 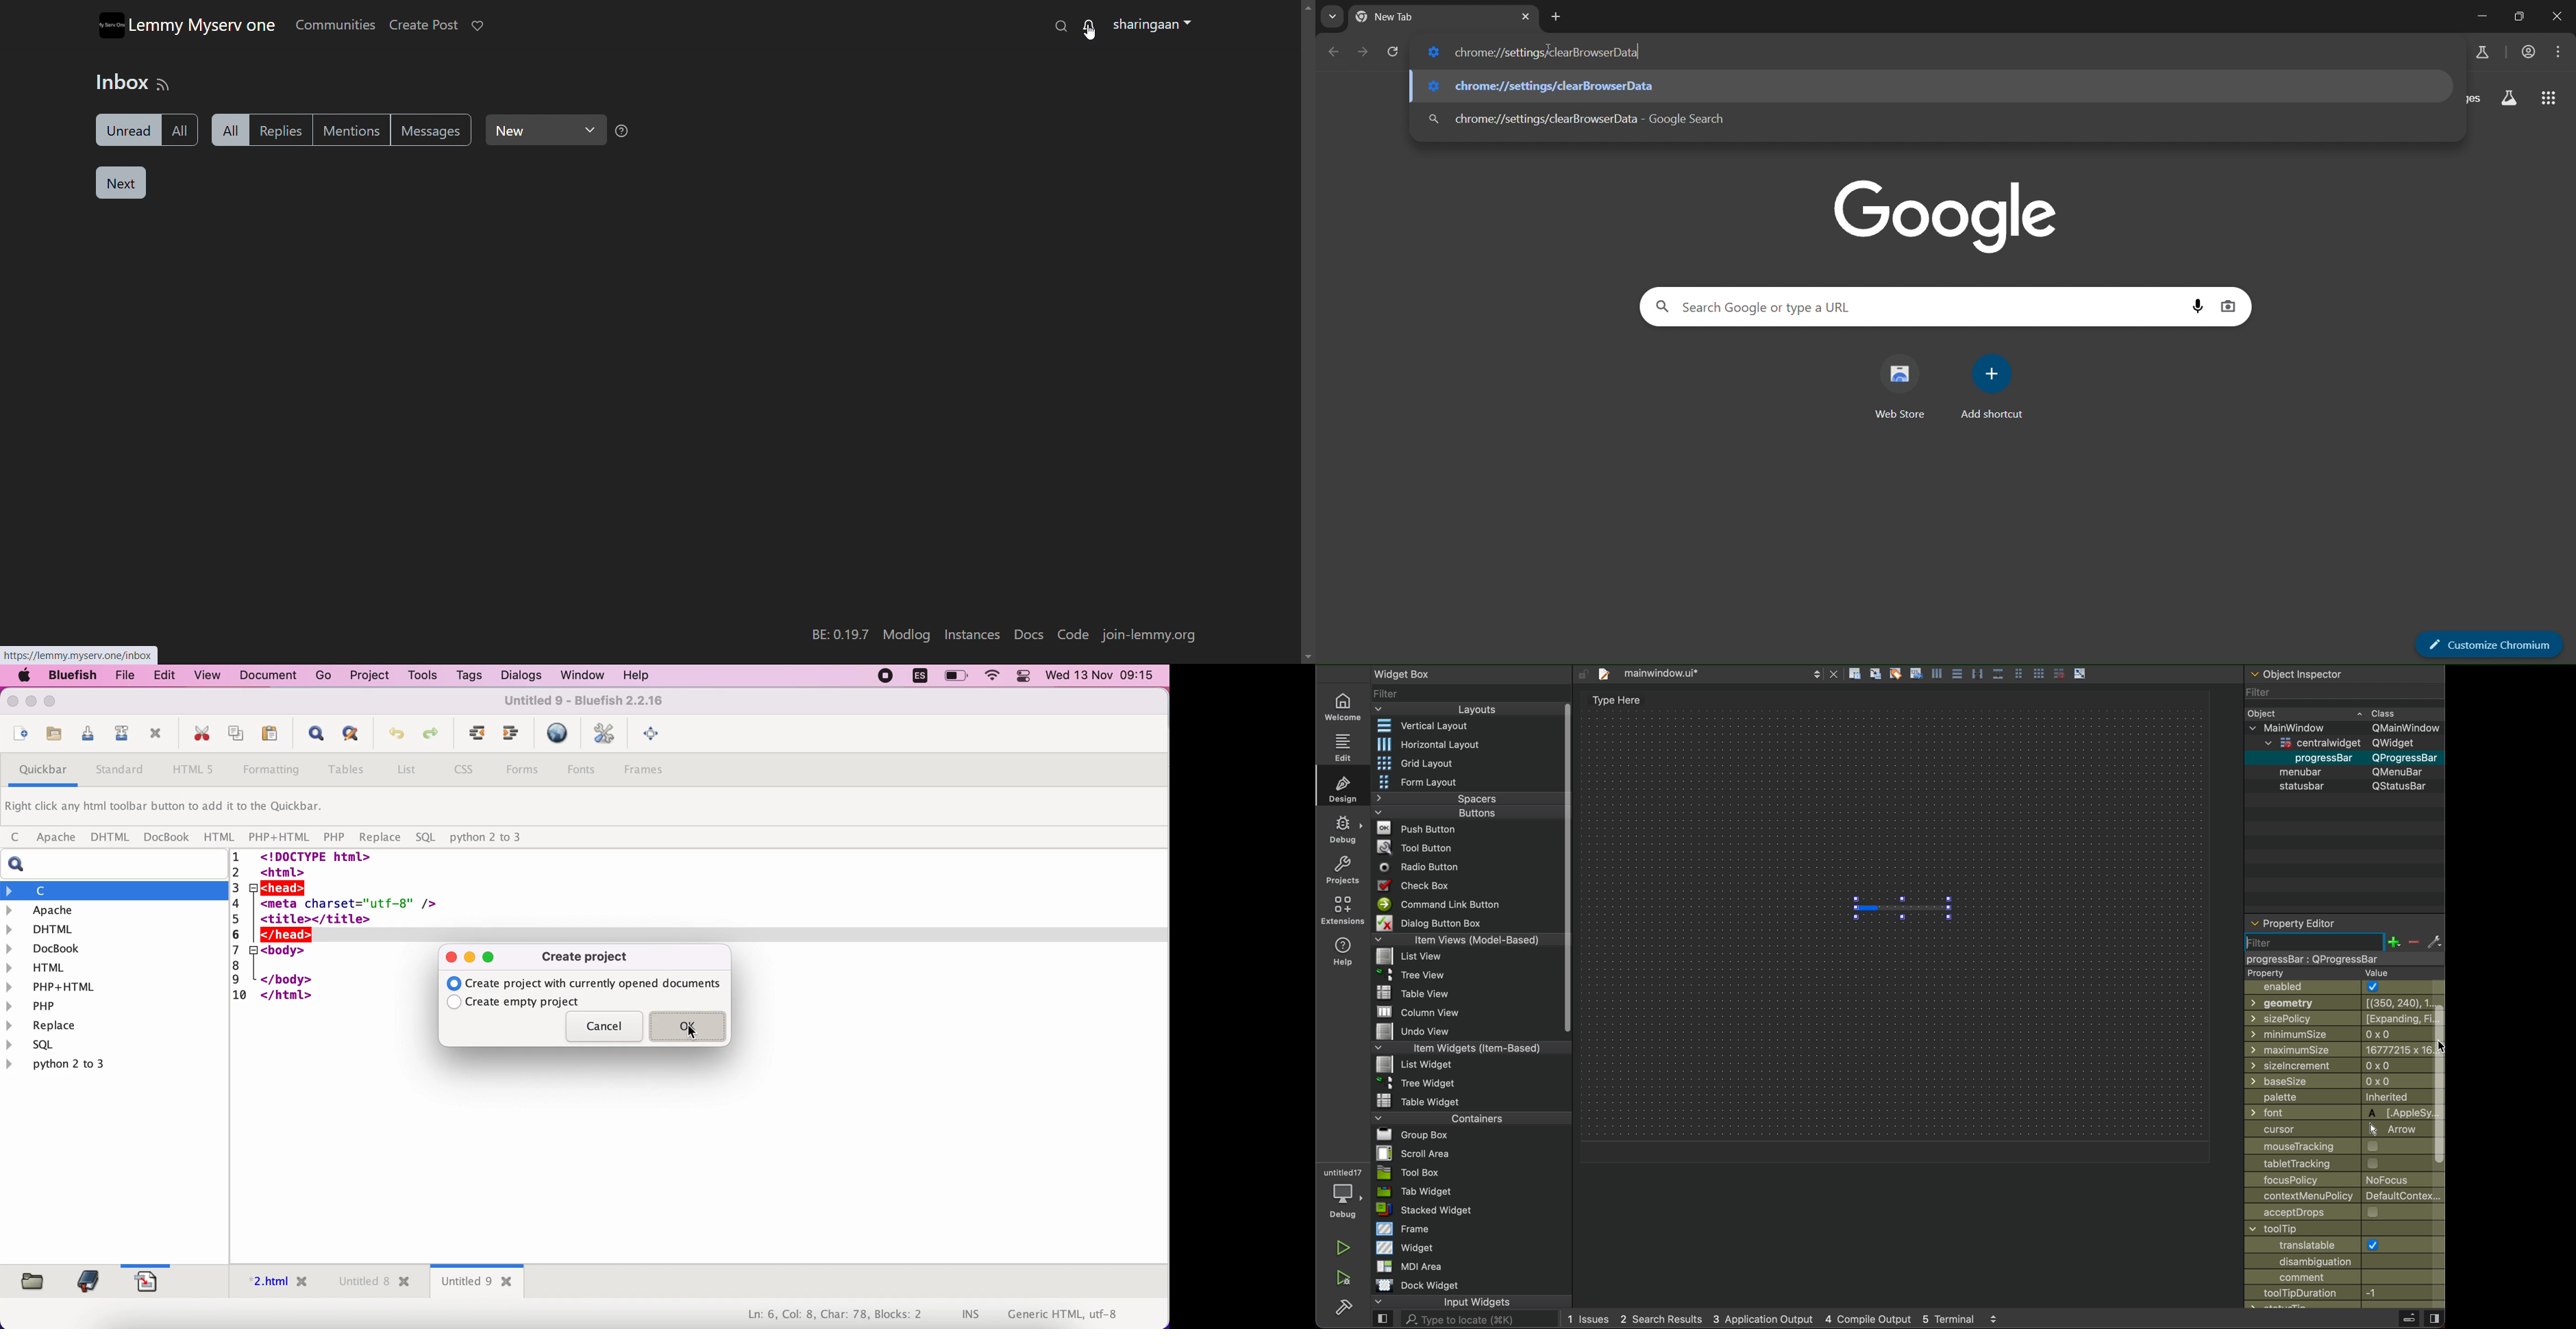 I want to click on sharingaan(profile), so click(x=1152, y=25).